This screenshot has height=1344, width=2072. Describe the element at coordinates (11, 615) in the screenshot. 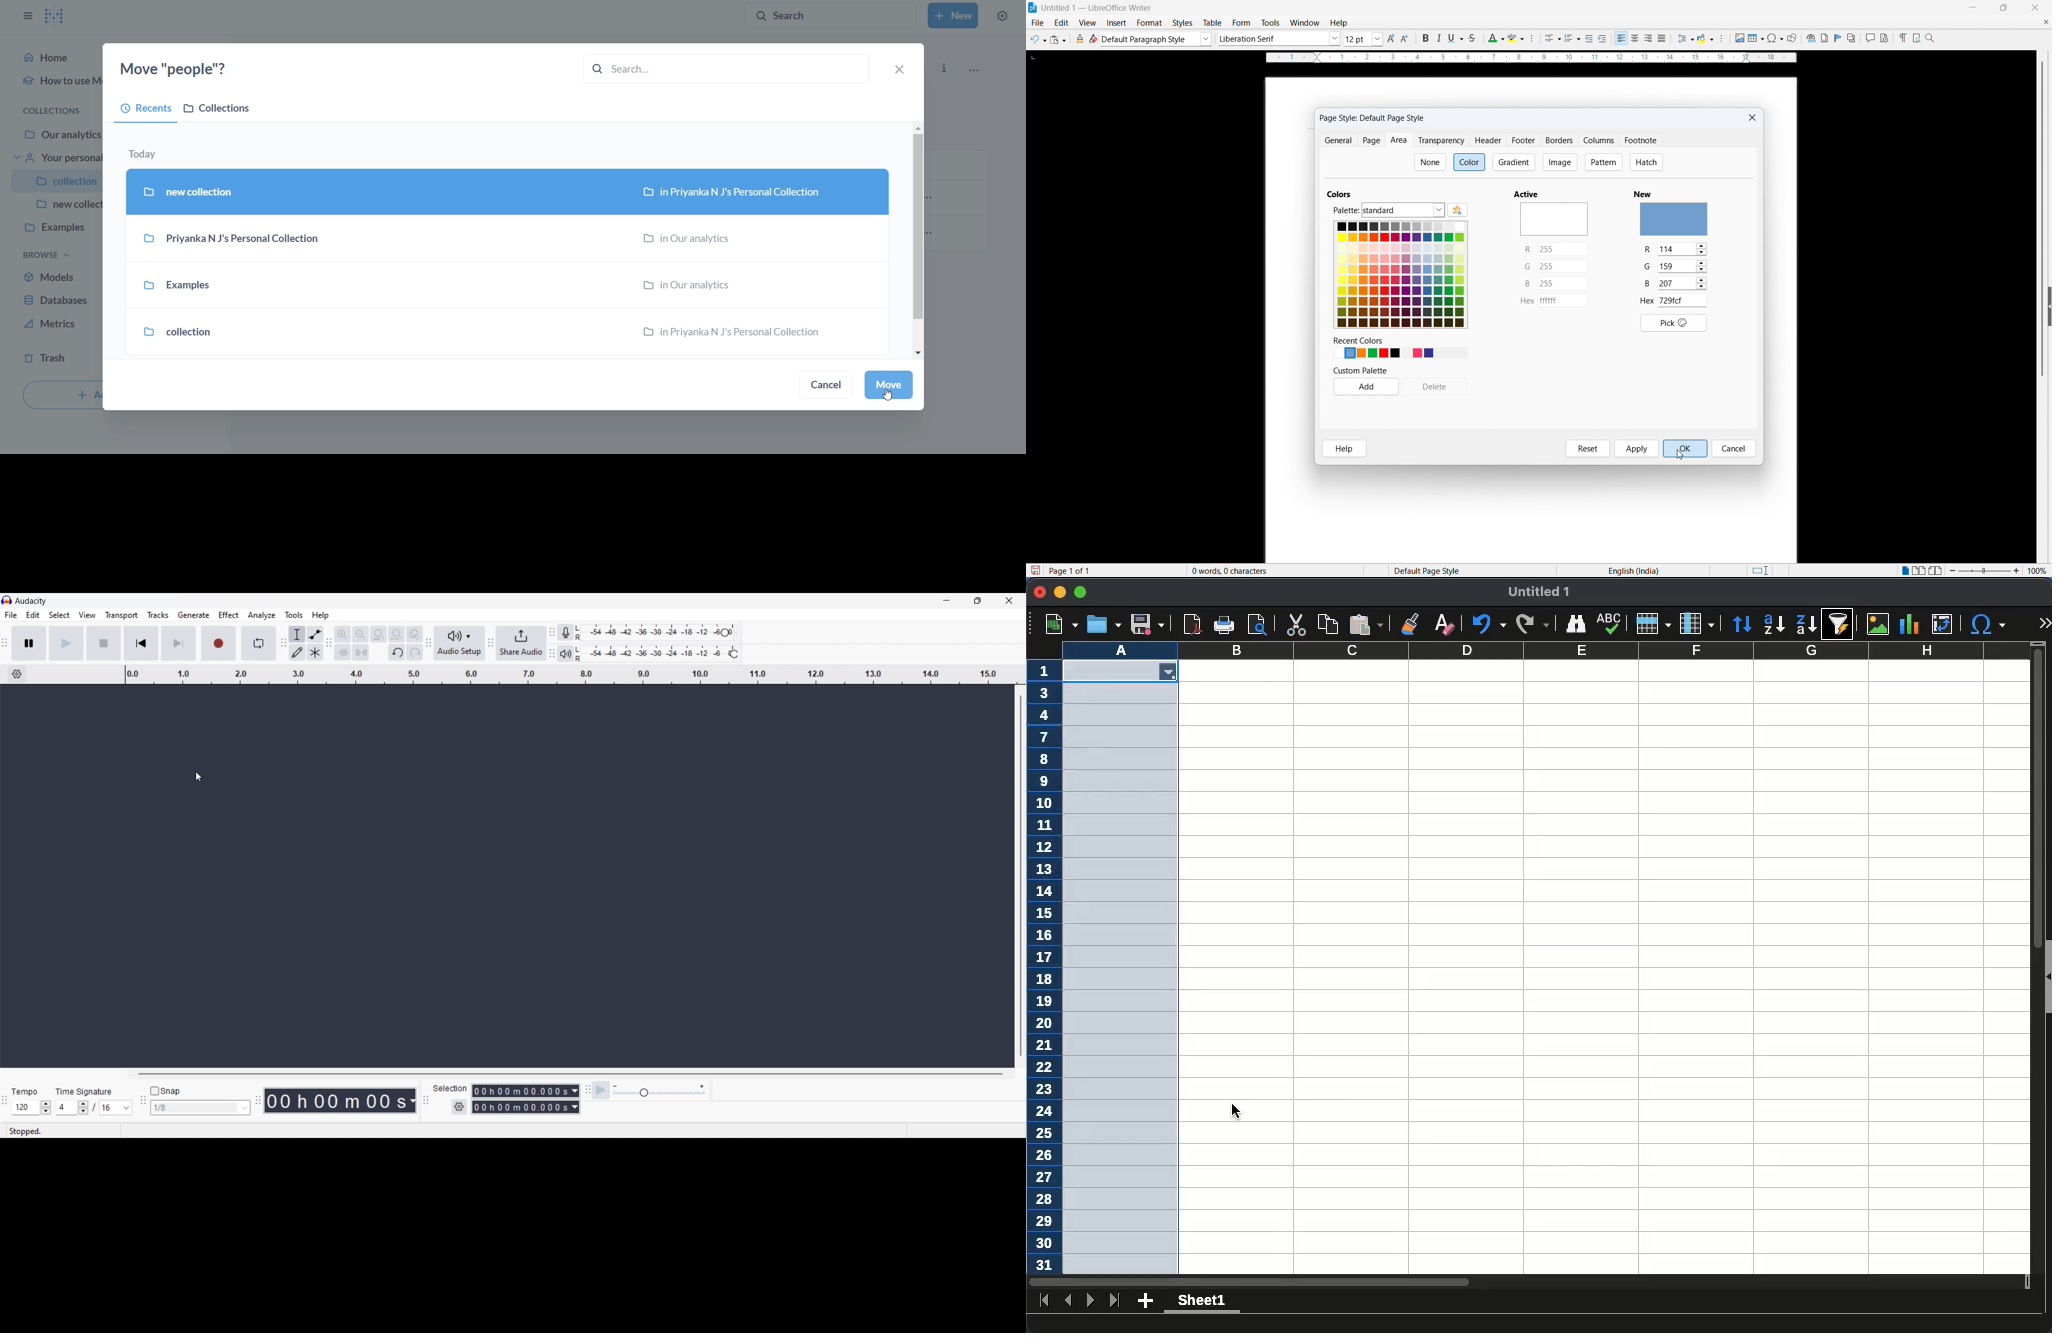

I see `File menu` at that location.